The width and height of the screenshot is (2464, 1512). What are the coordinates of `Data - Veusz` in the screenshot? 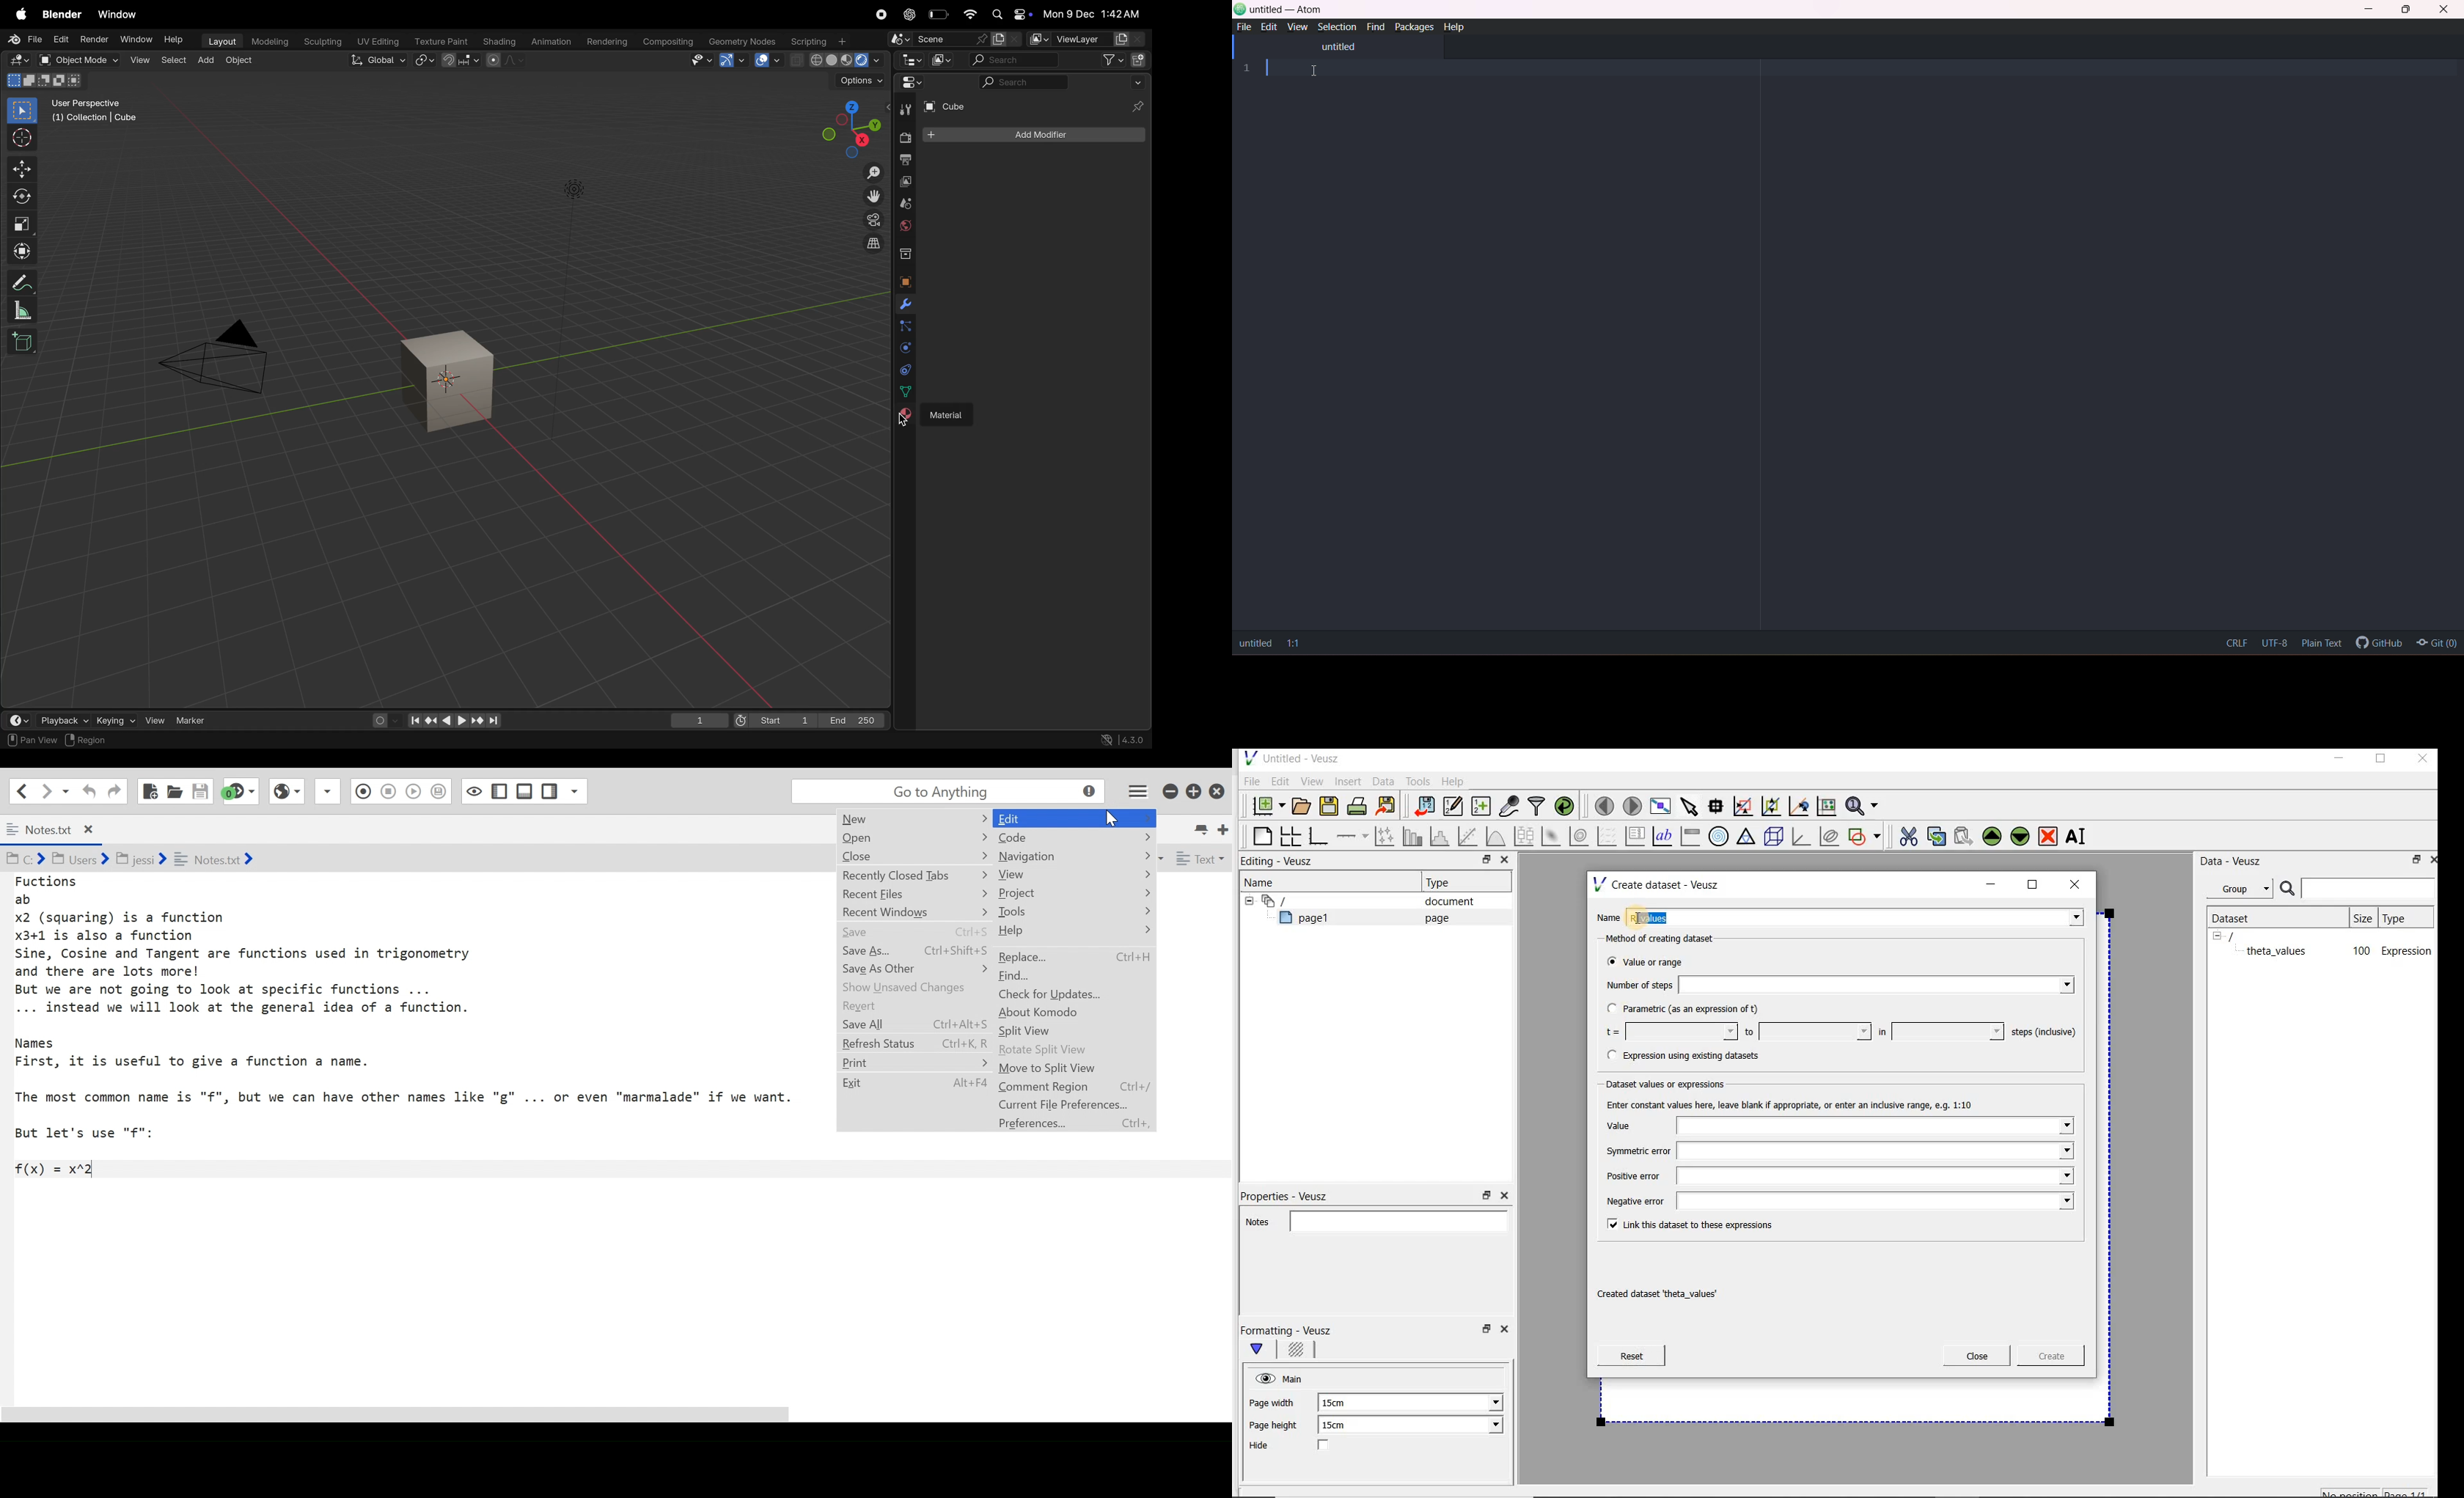 It's located at (2236, 861).